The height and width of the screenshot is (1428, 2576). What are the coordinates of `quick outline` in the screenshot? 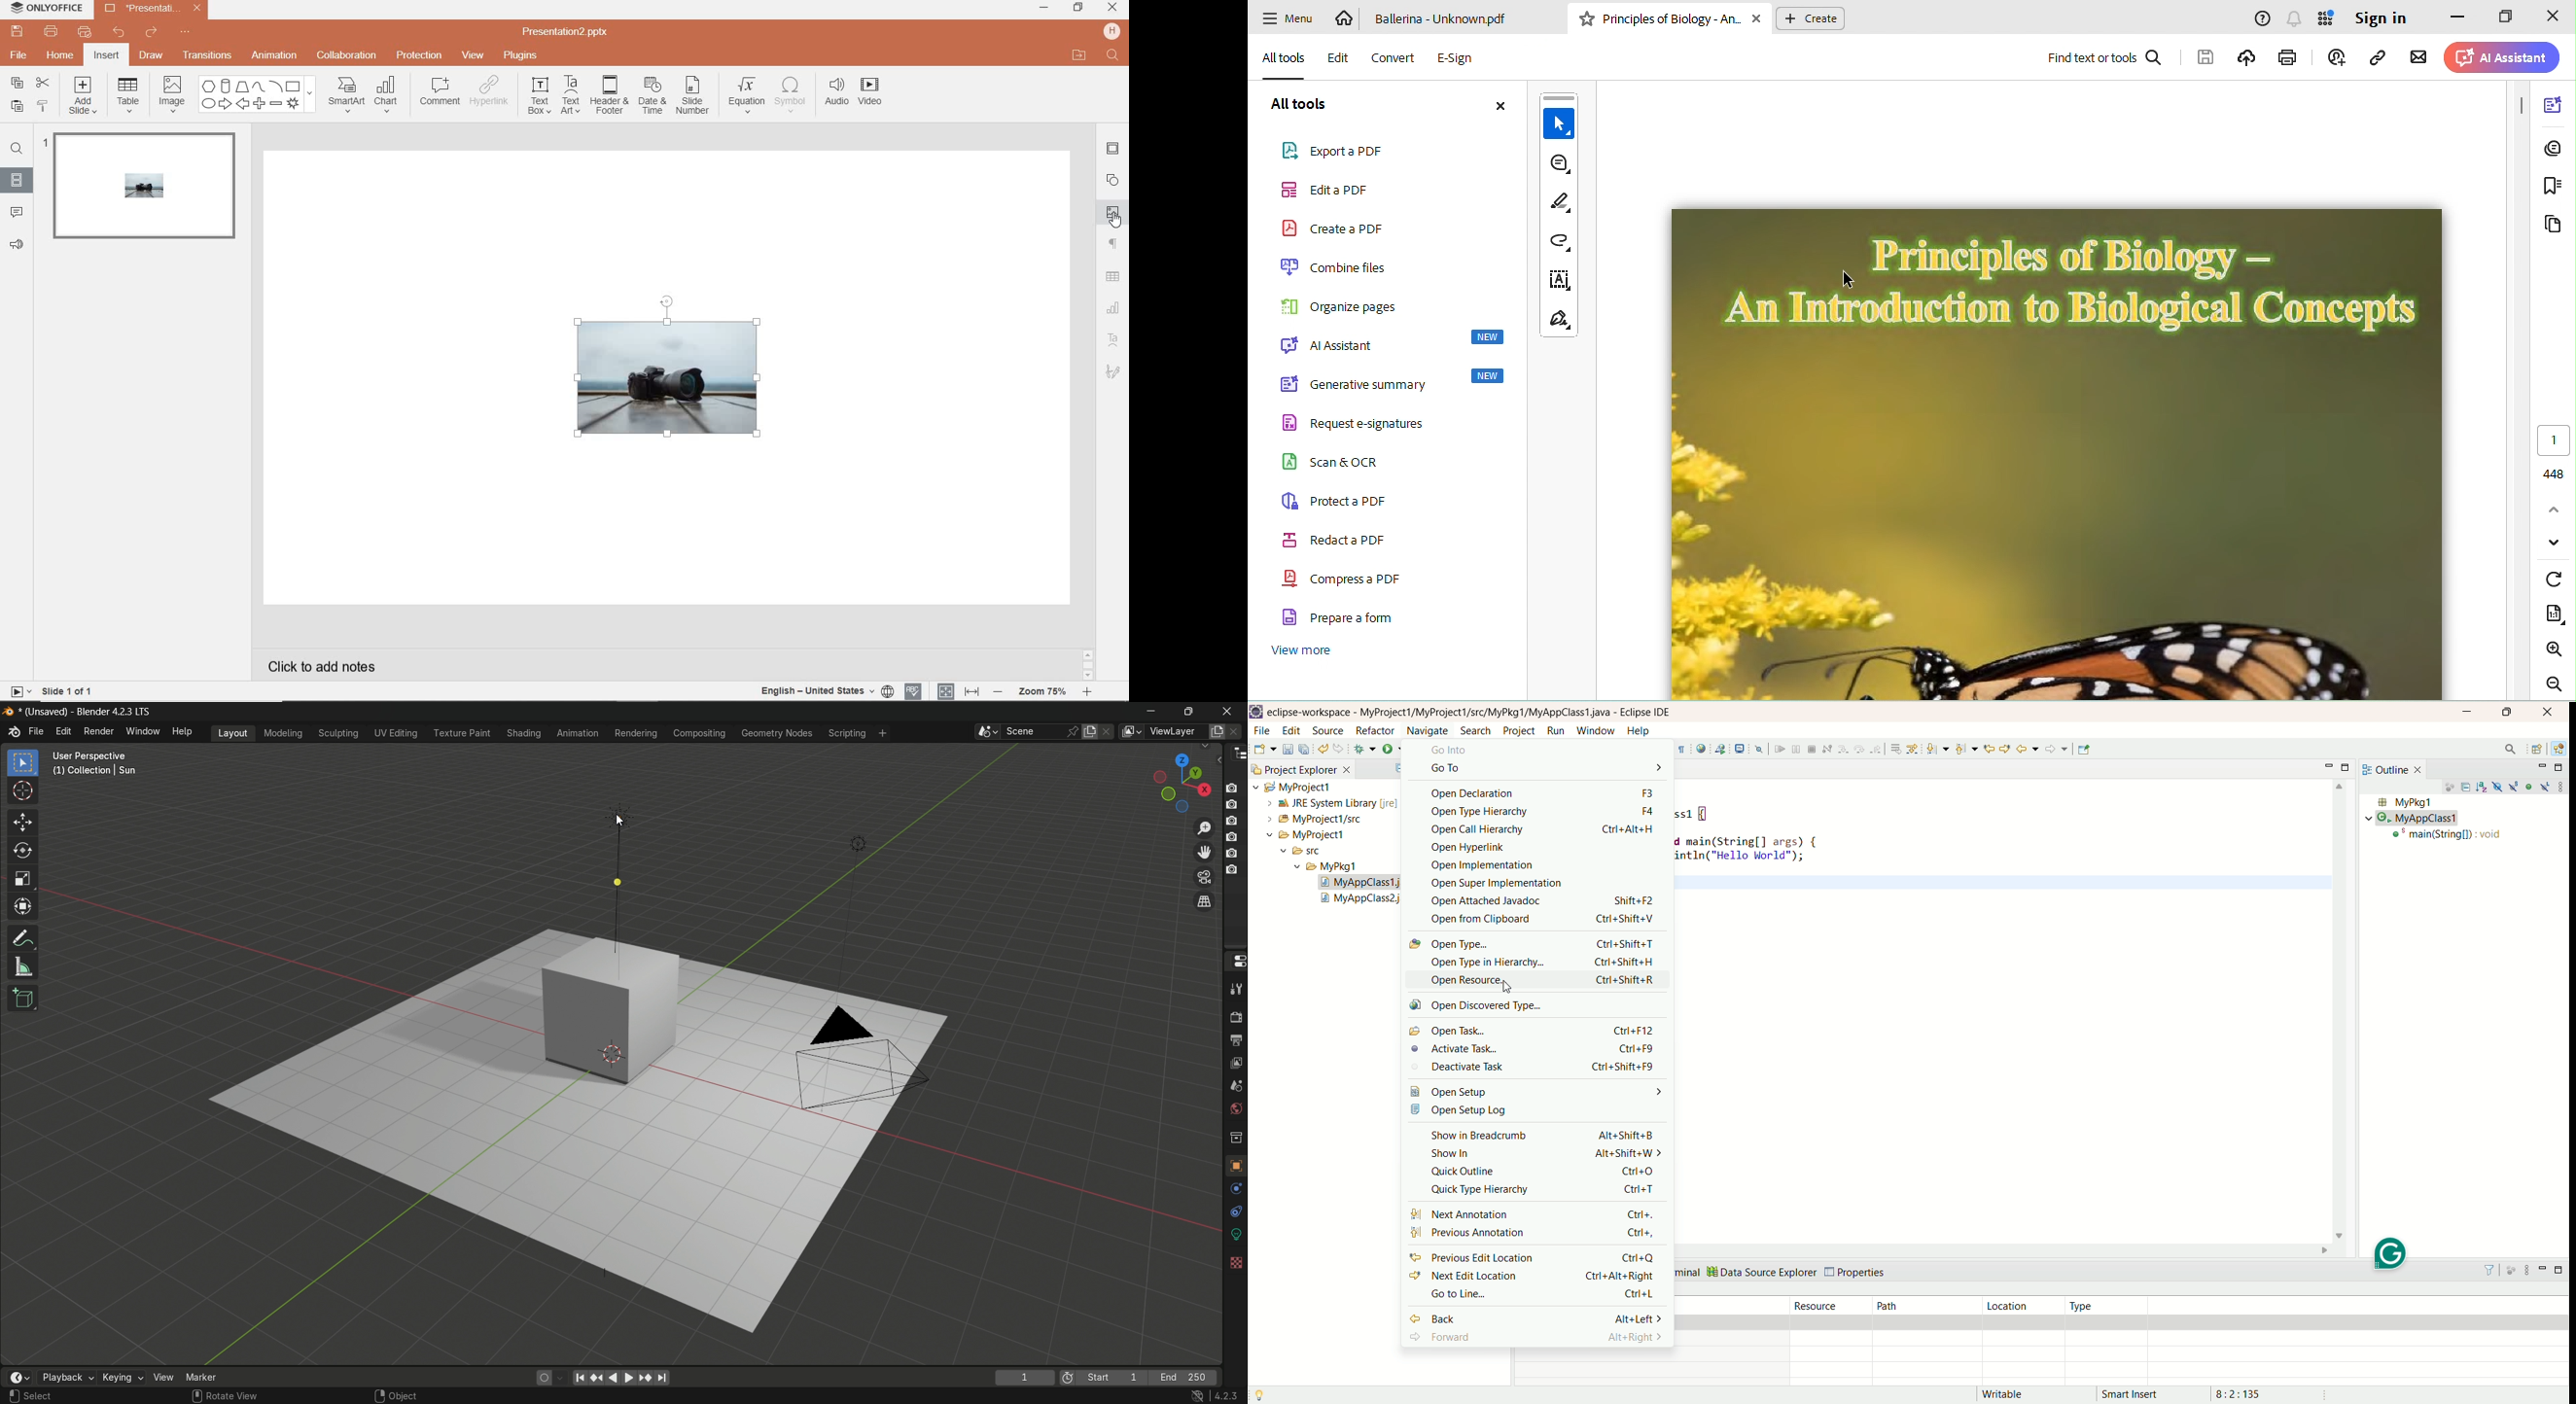 It's located at (1535, 1171).